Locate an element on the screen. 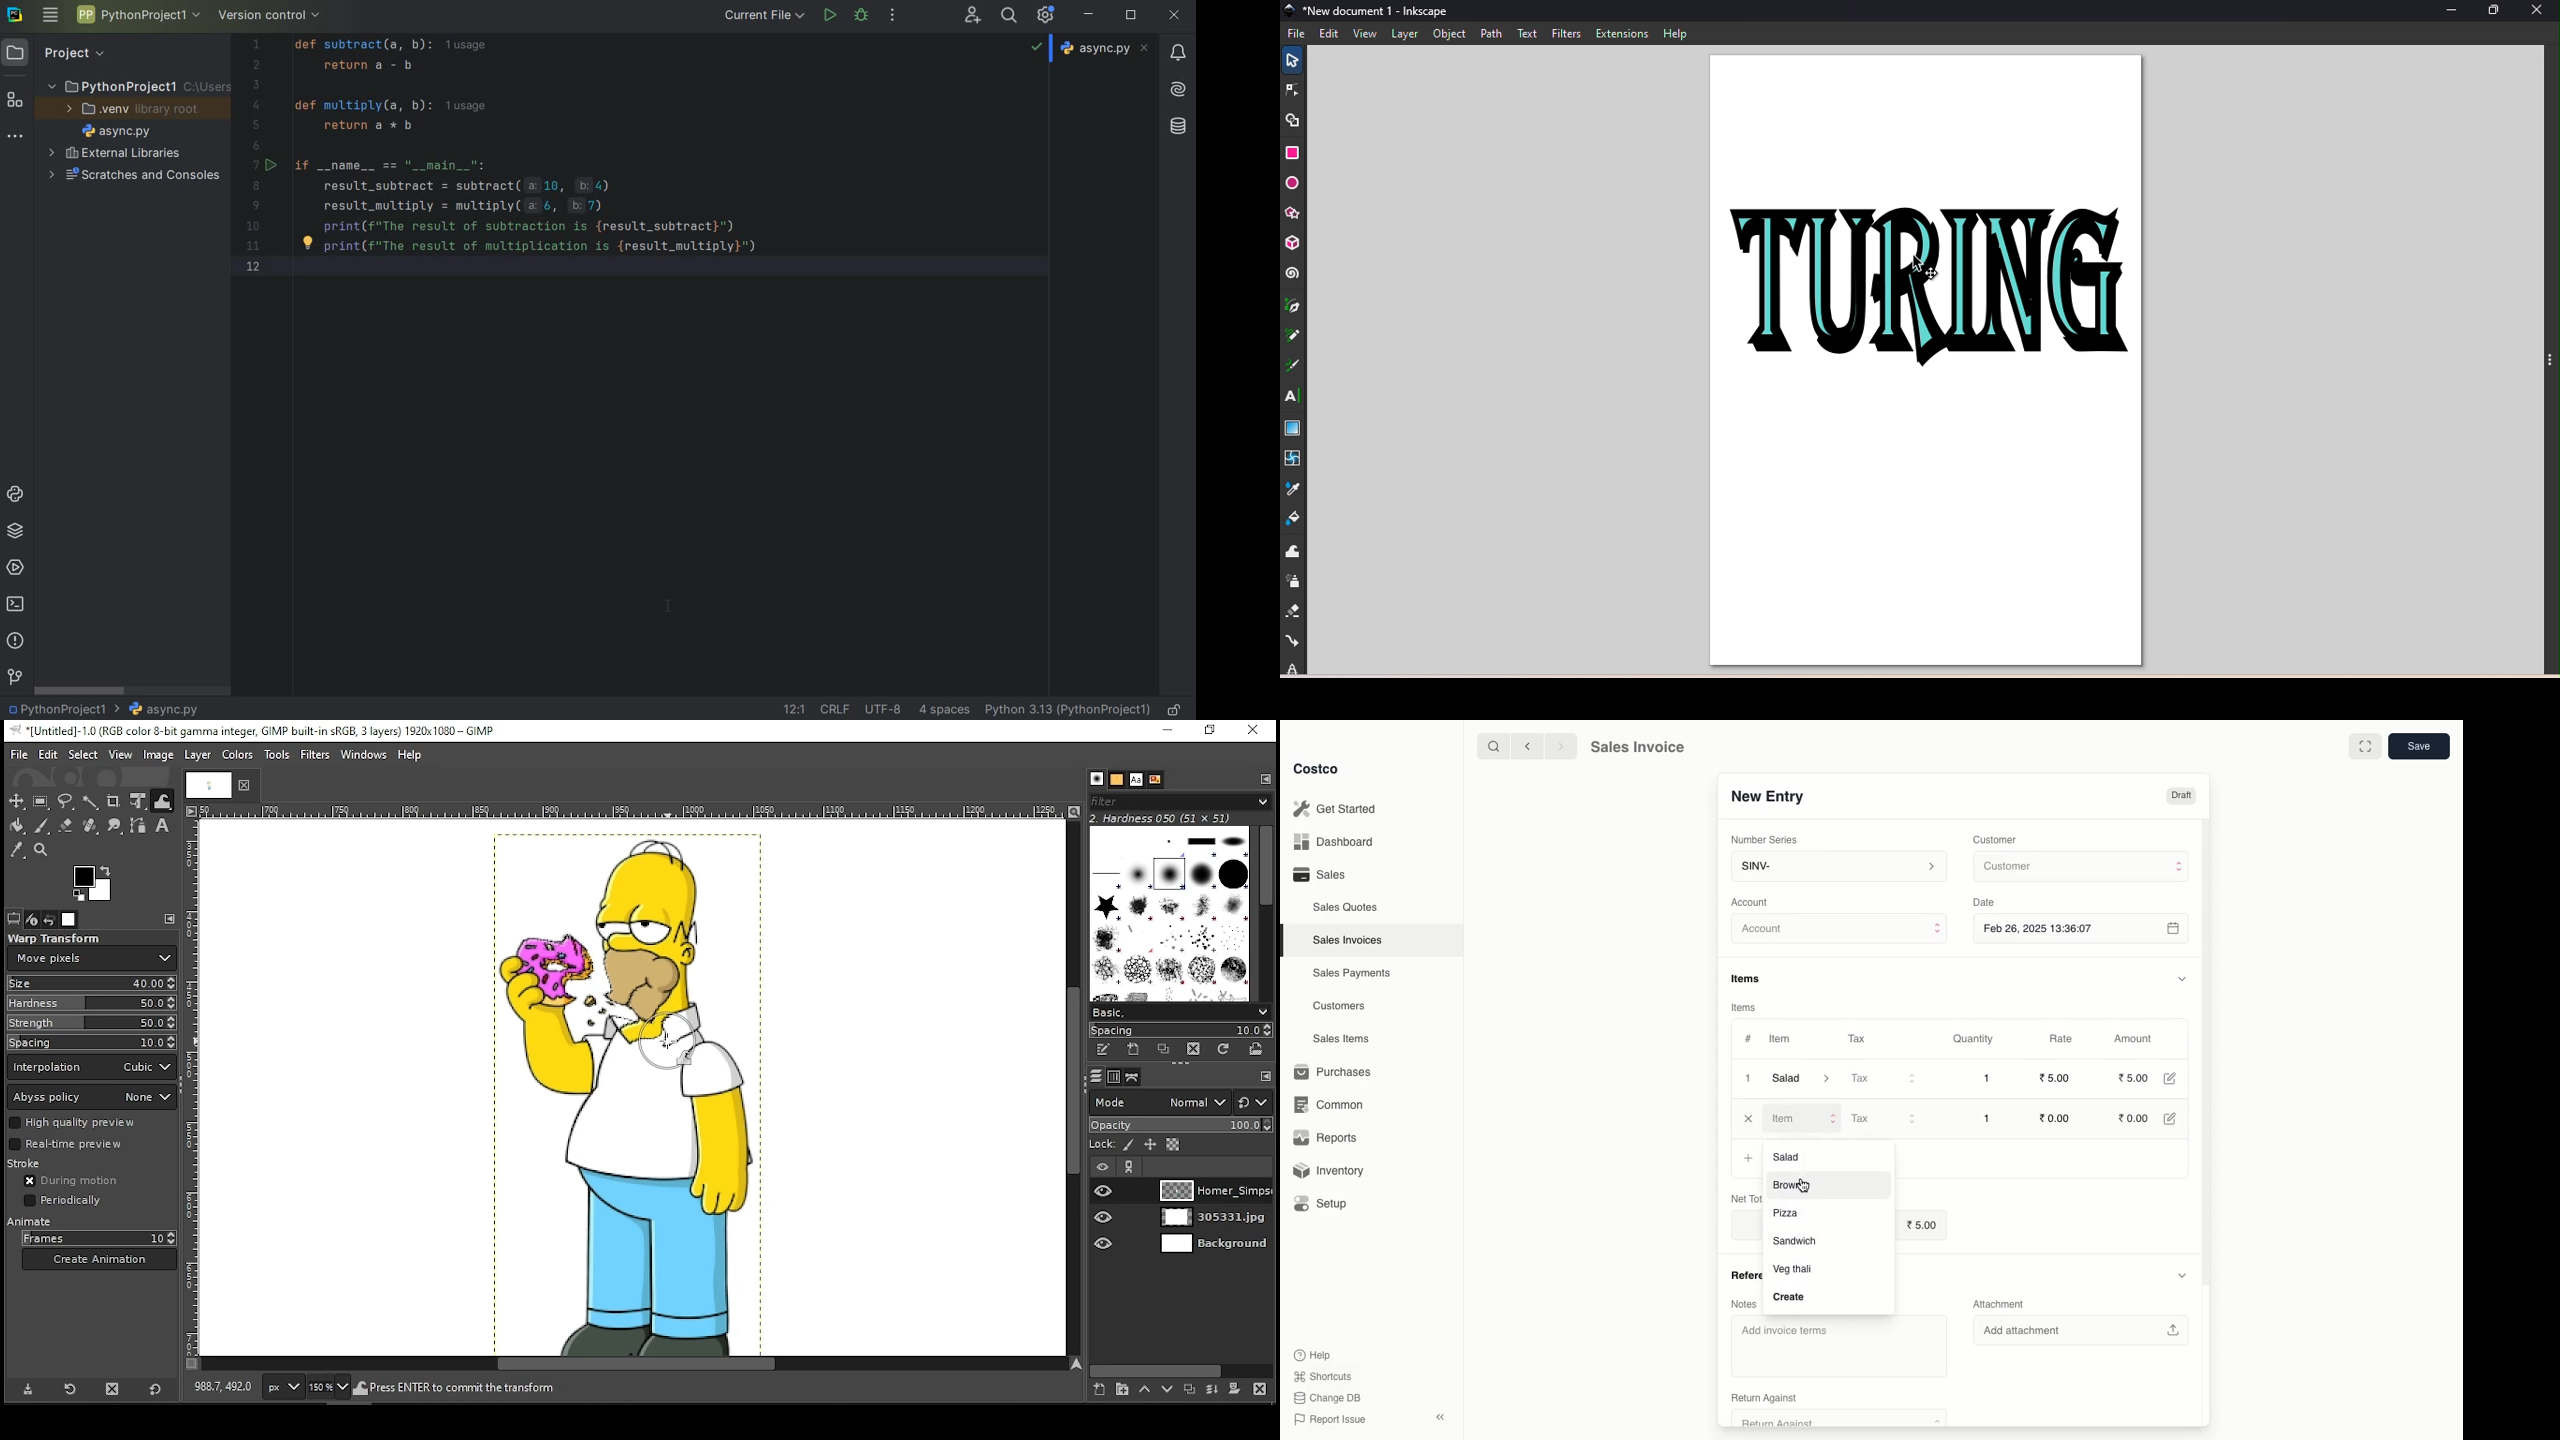 Image resolution: width=2576 pixels, height=1456 pixels. 5.00 is located at coordinates (1922, 1223).